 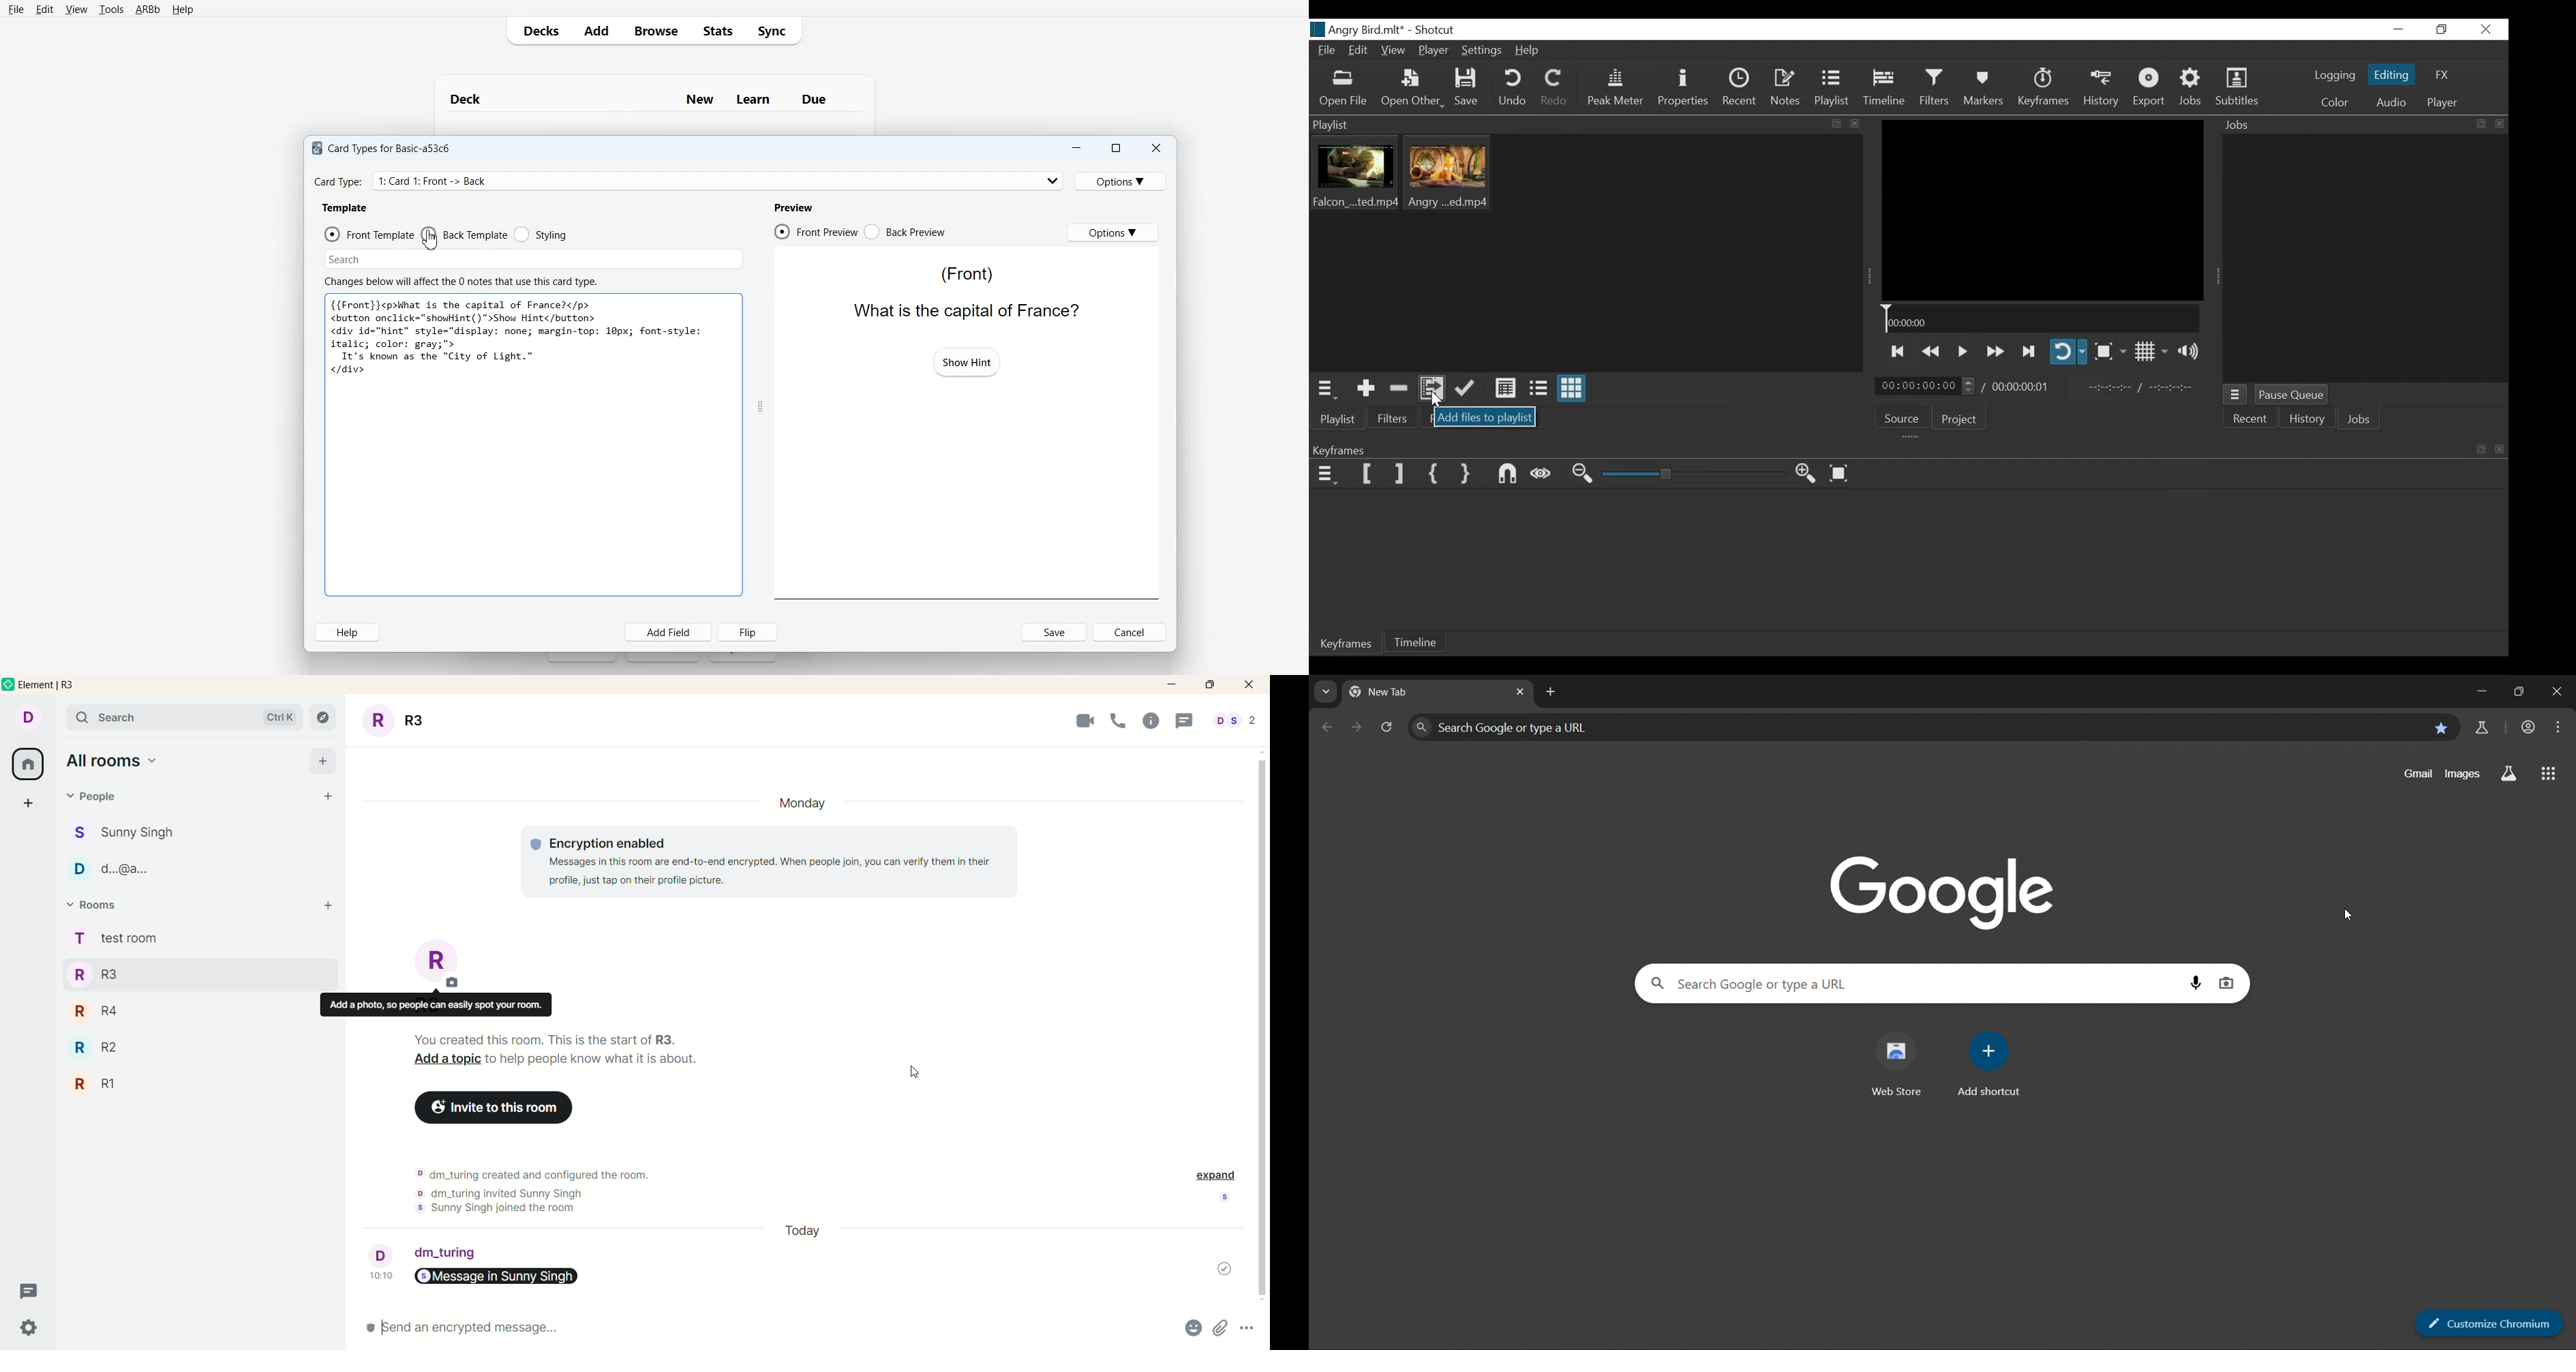 What do you see at coordinates (183, 10) in the screenshot?
I see `Help` at bounding box center [183, 10].